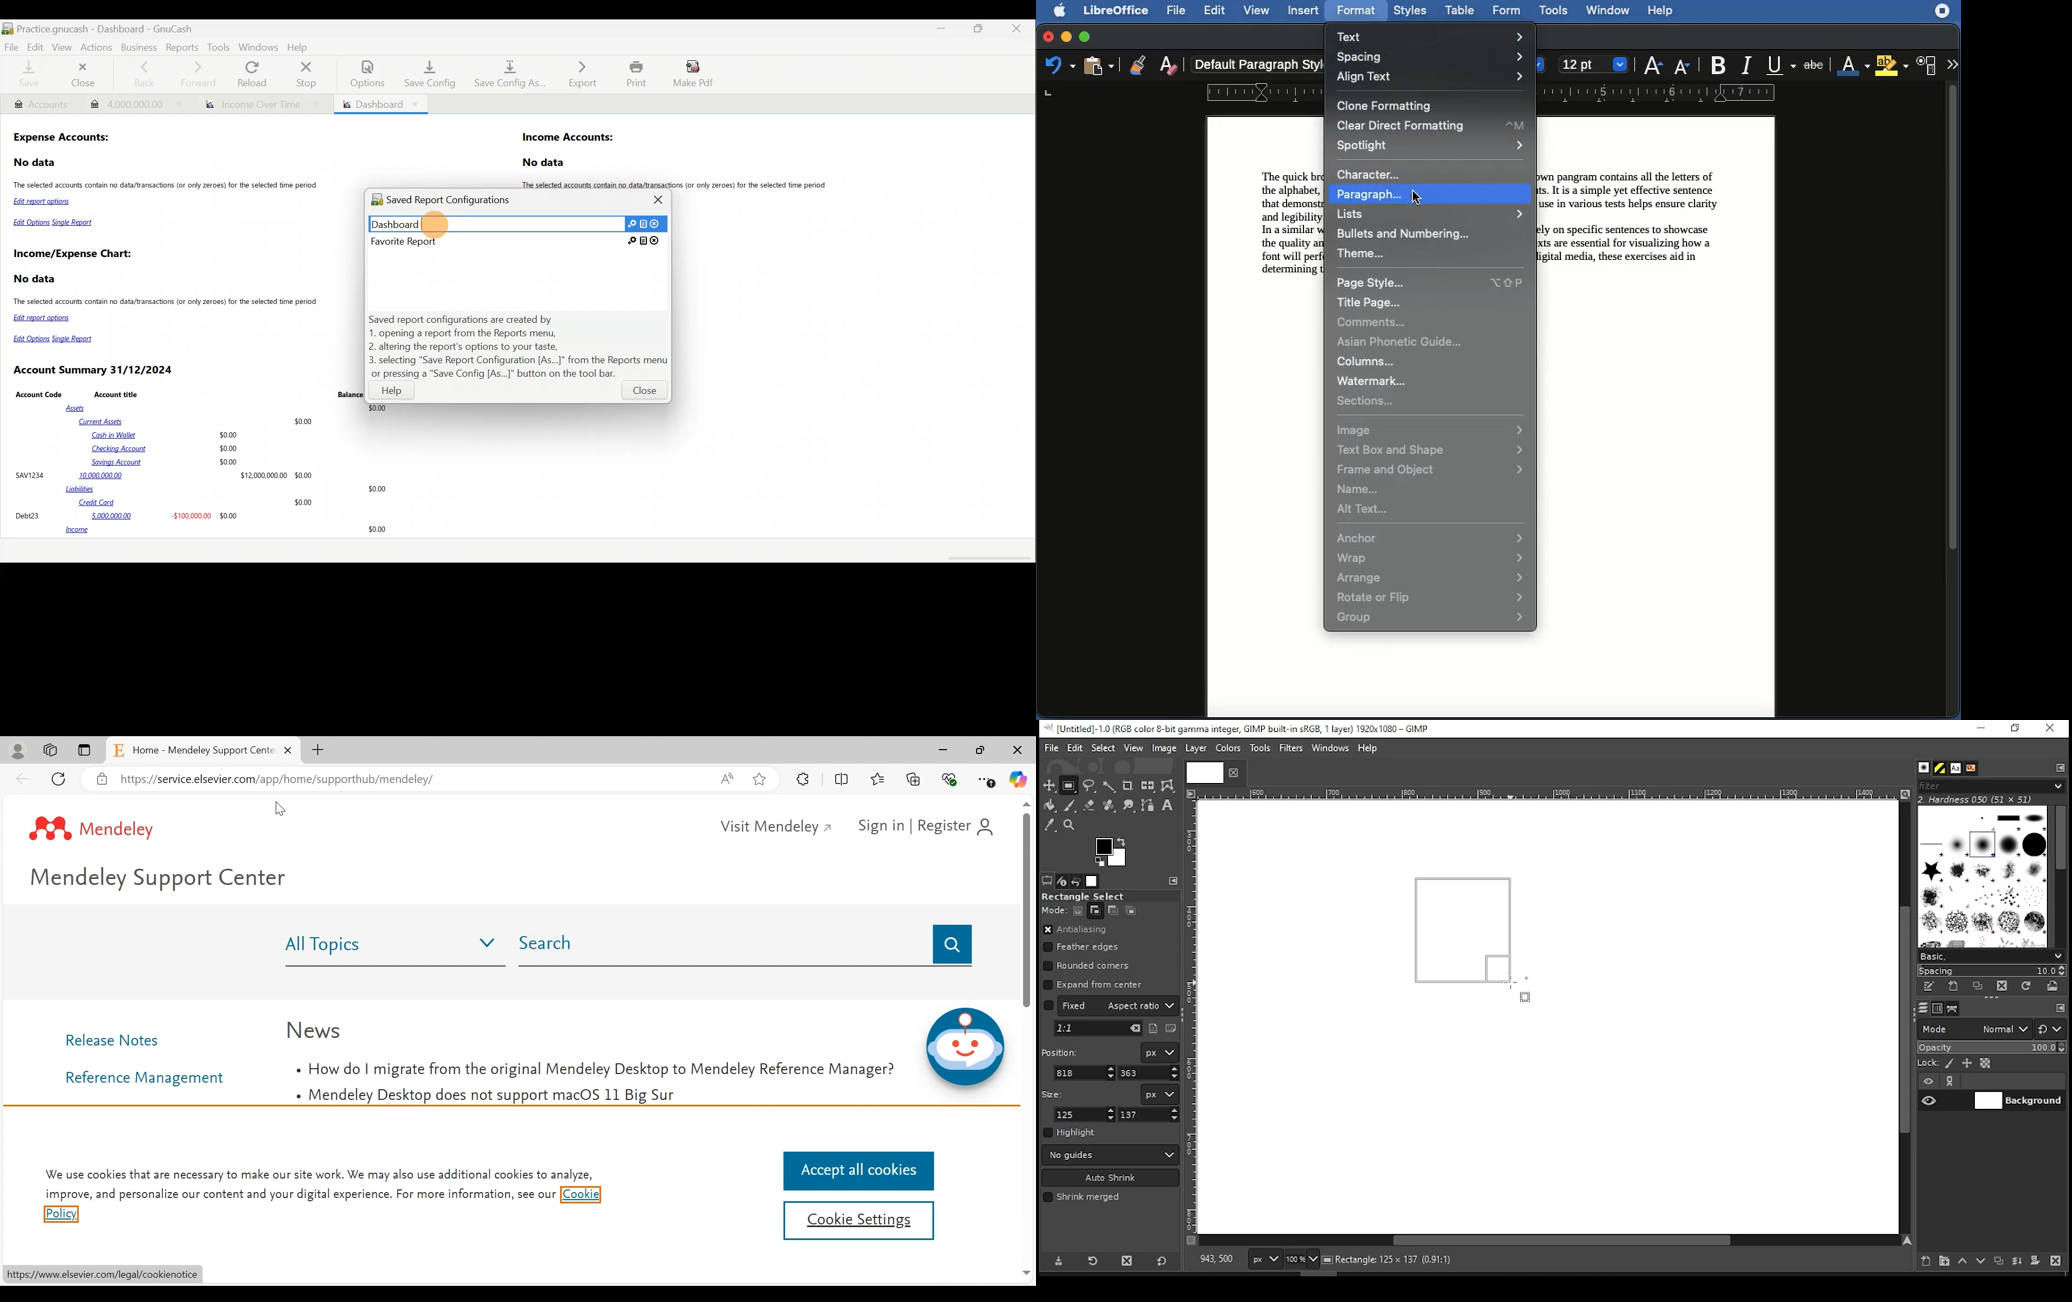  What do you see at coordinates (1110, 786) in the screenshot?
I see `fuzzy selection tool` at bounding box center [1110, 786].